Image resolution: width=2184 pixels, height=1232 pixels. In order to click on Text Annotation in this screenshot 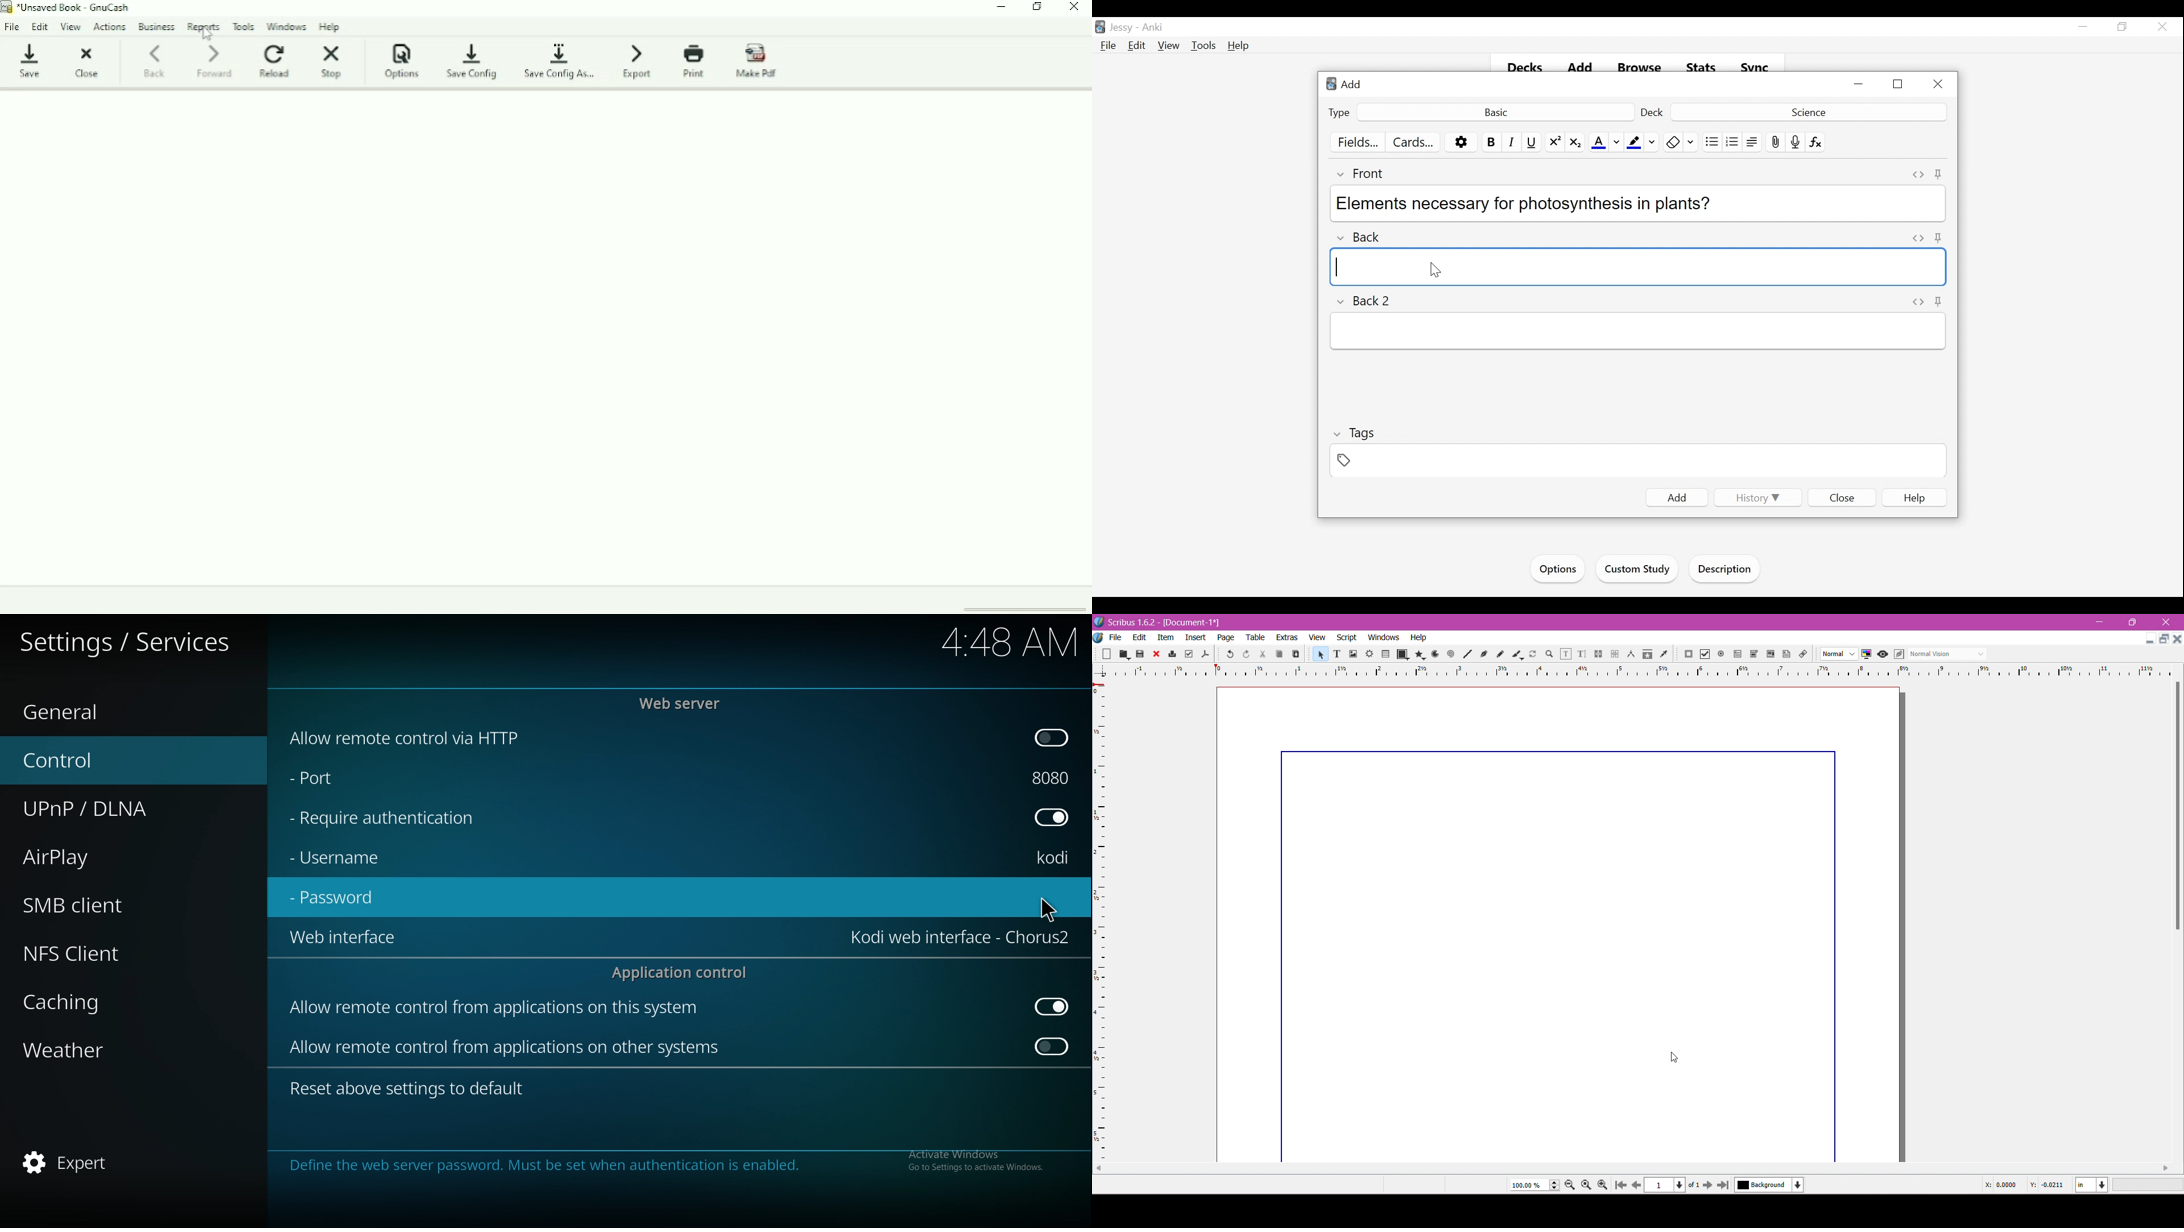, I will do `click(1785, 654)`.